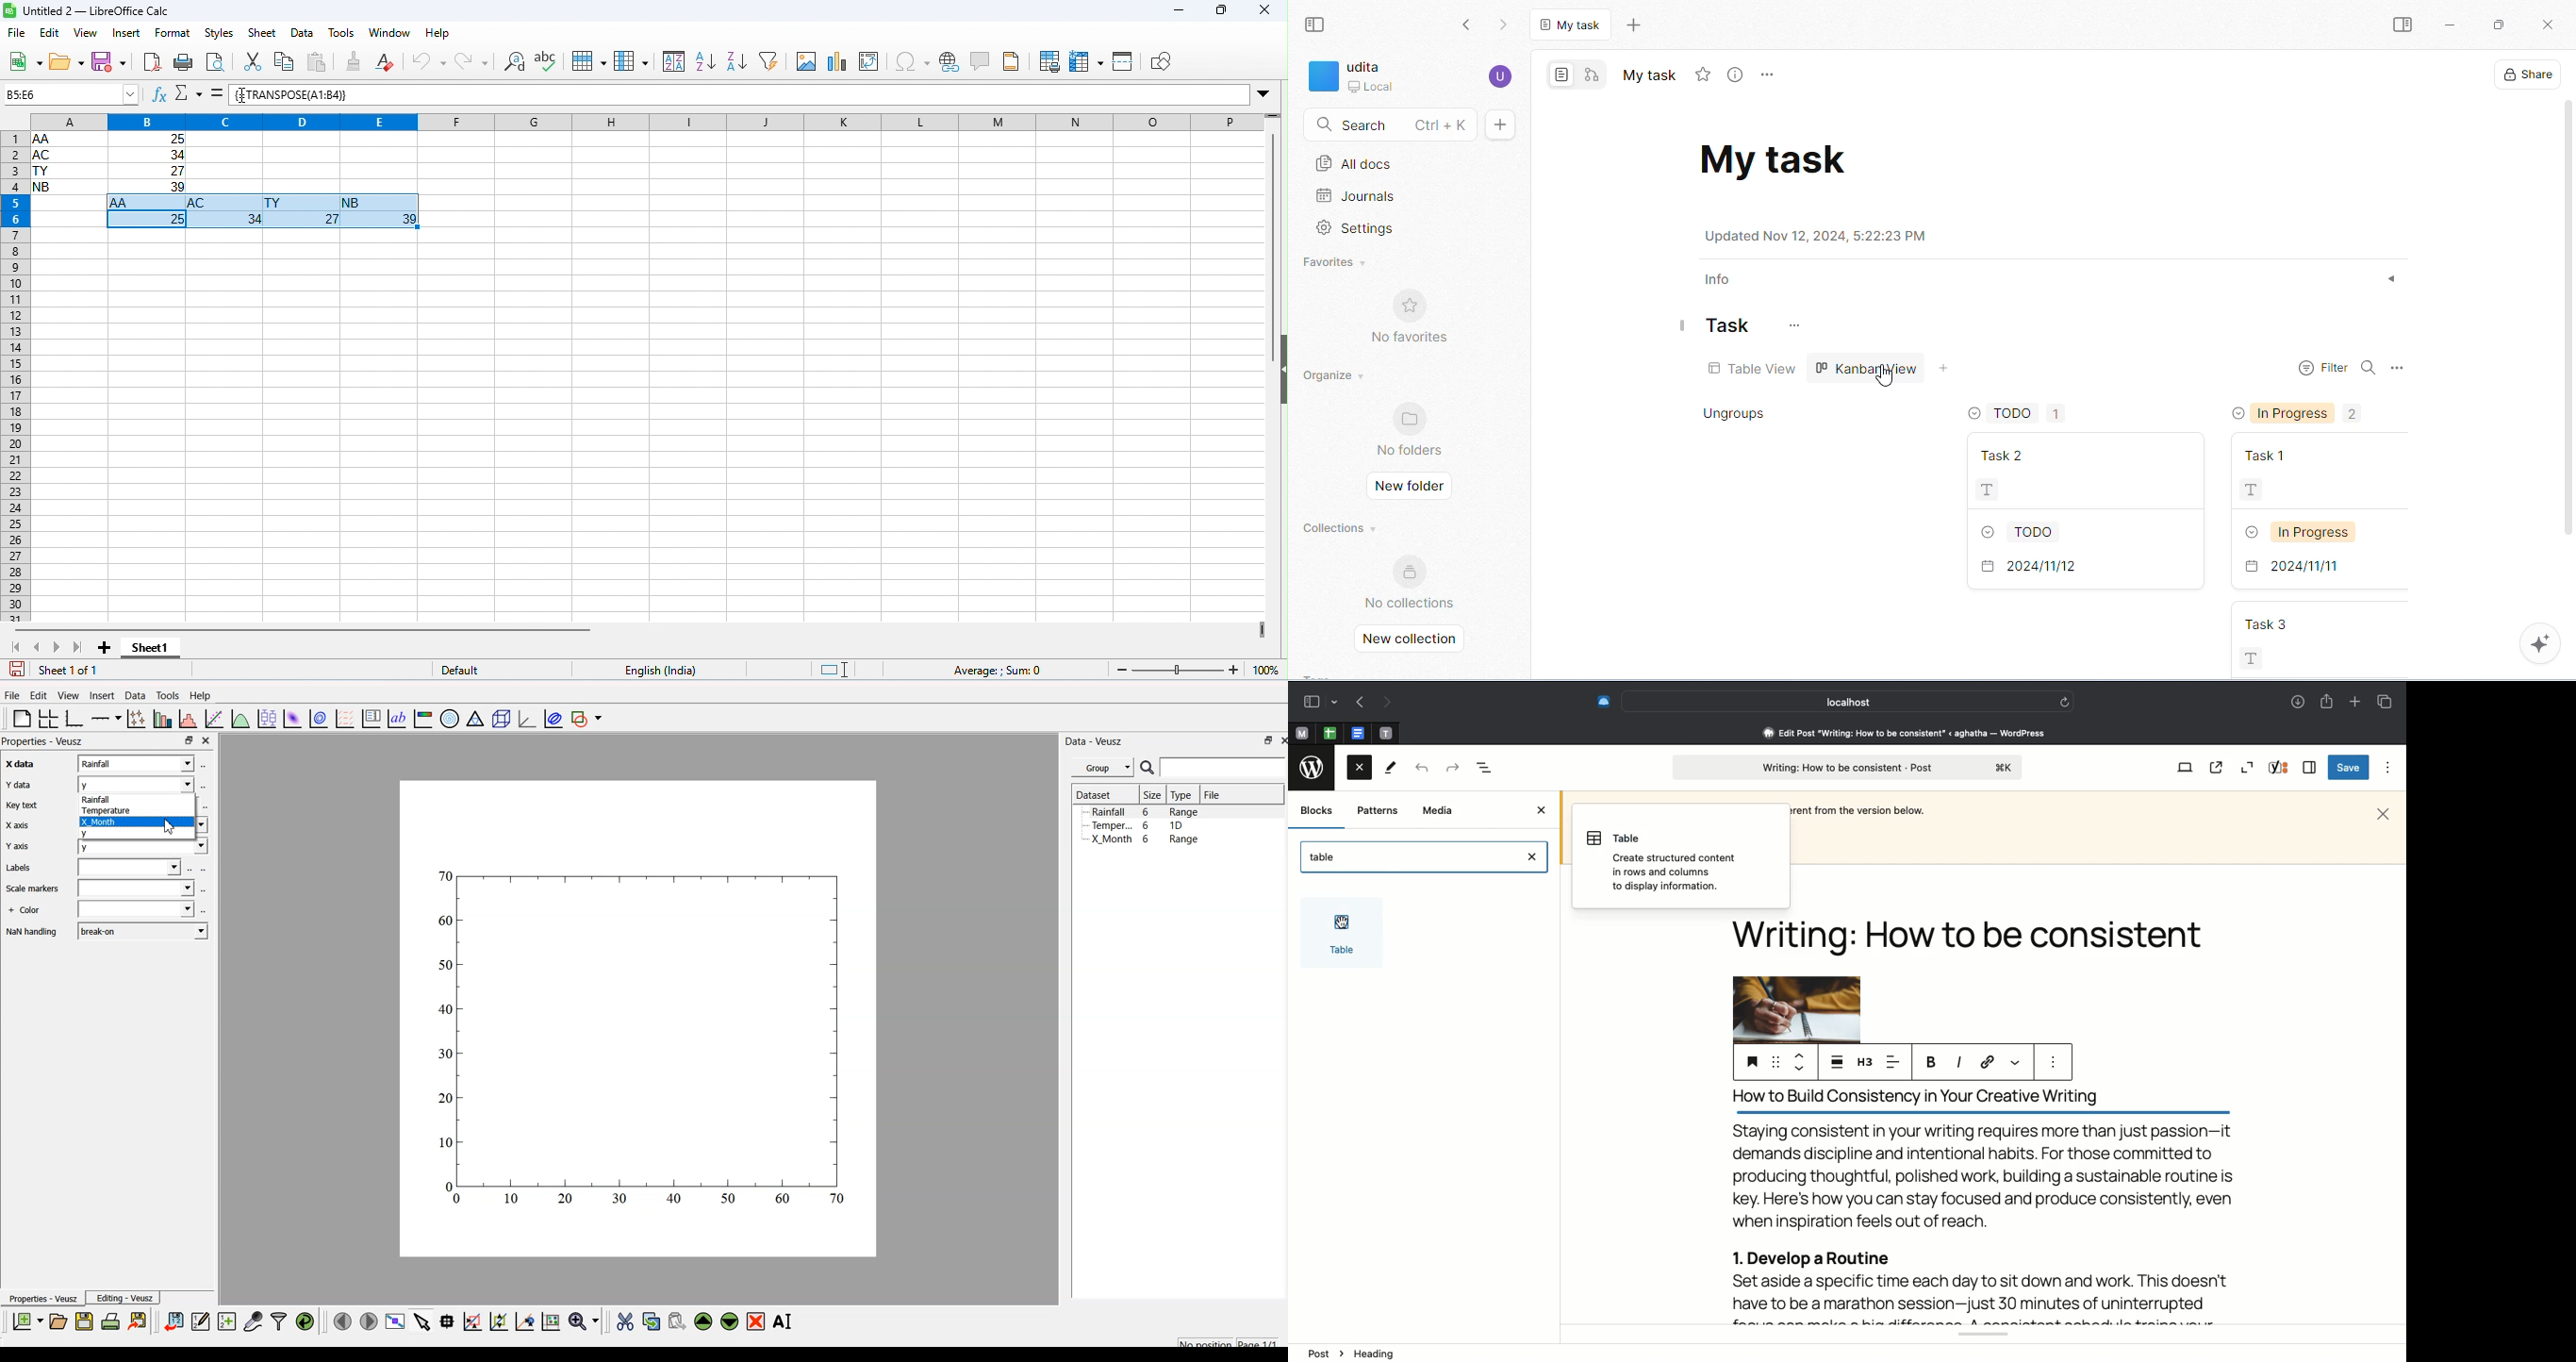 This screenshot has width=2576, height=1372. I want to click on plot dataset, so click(291, 718).